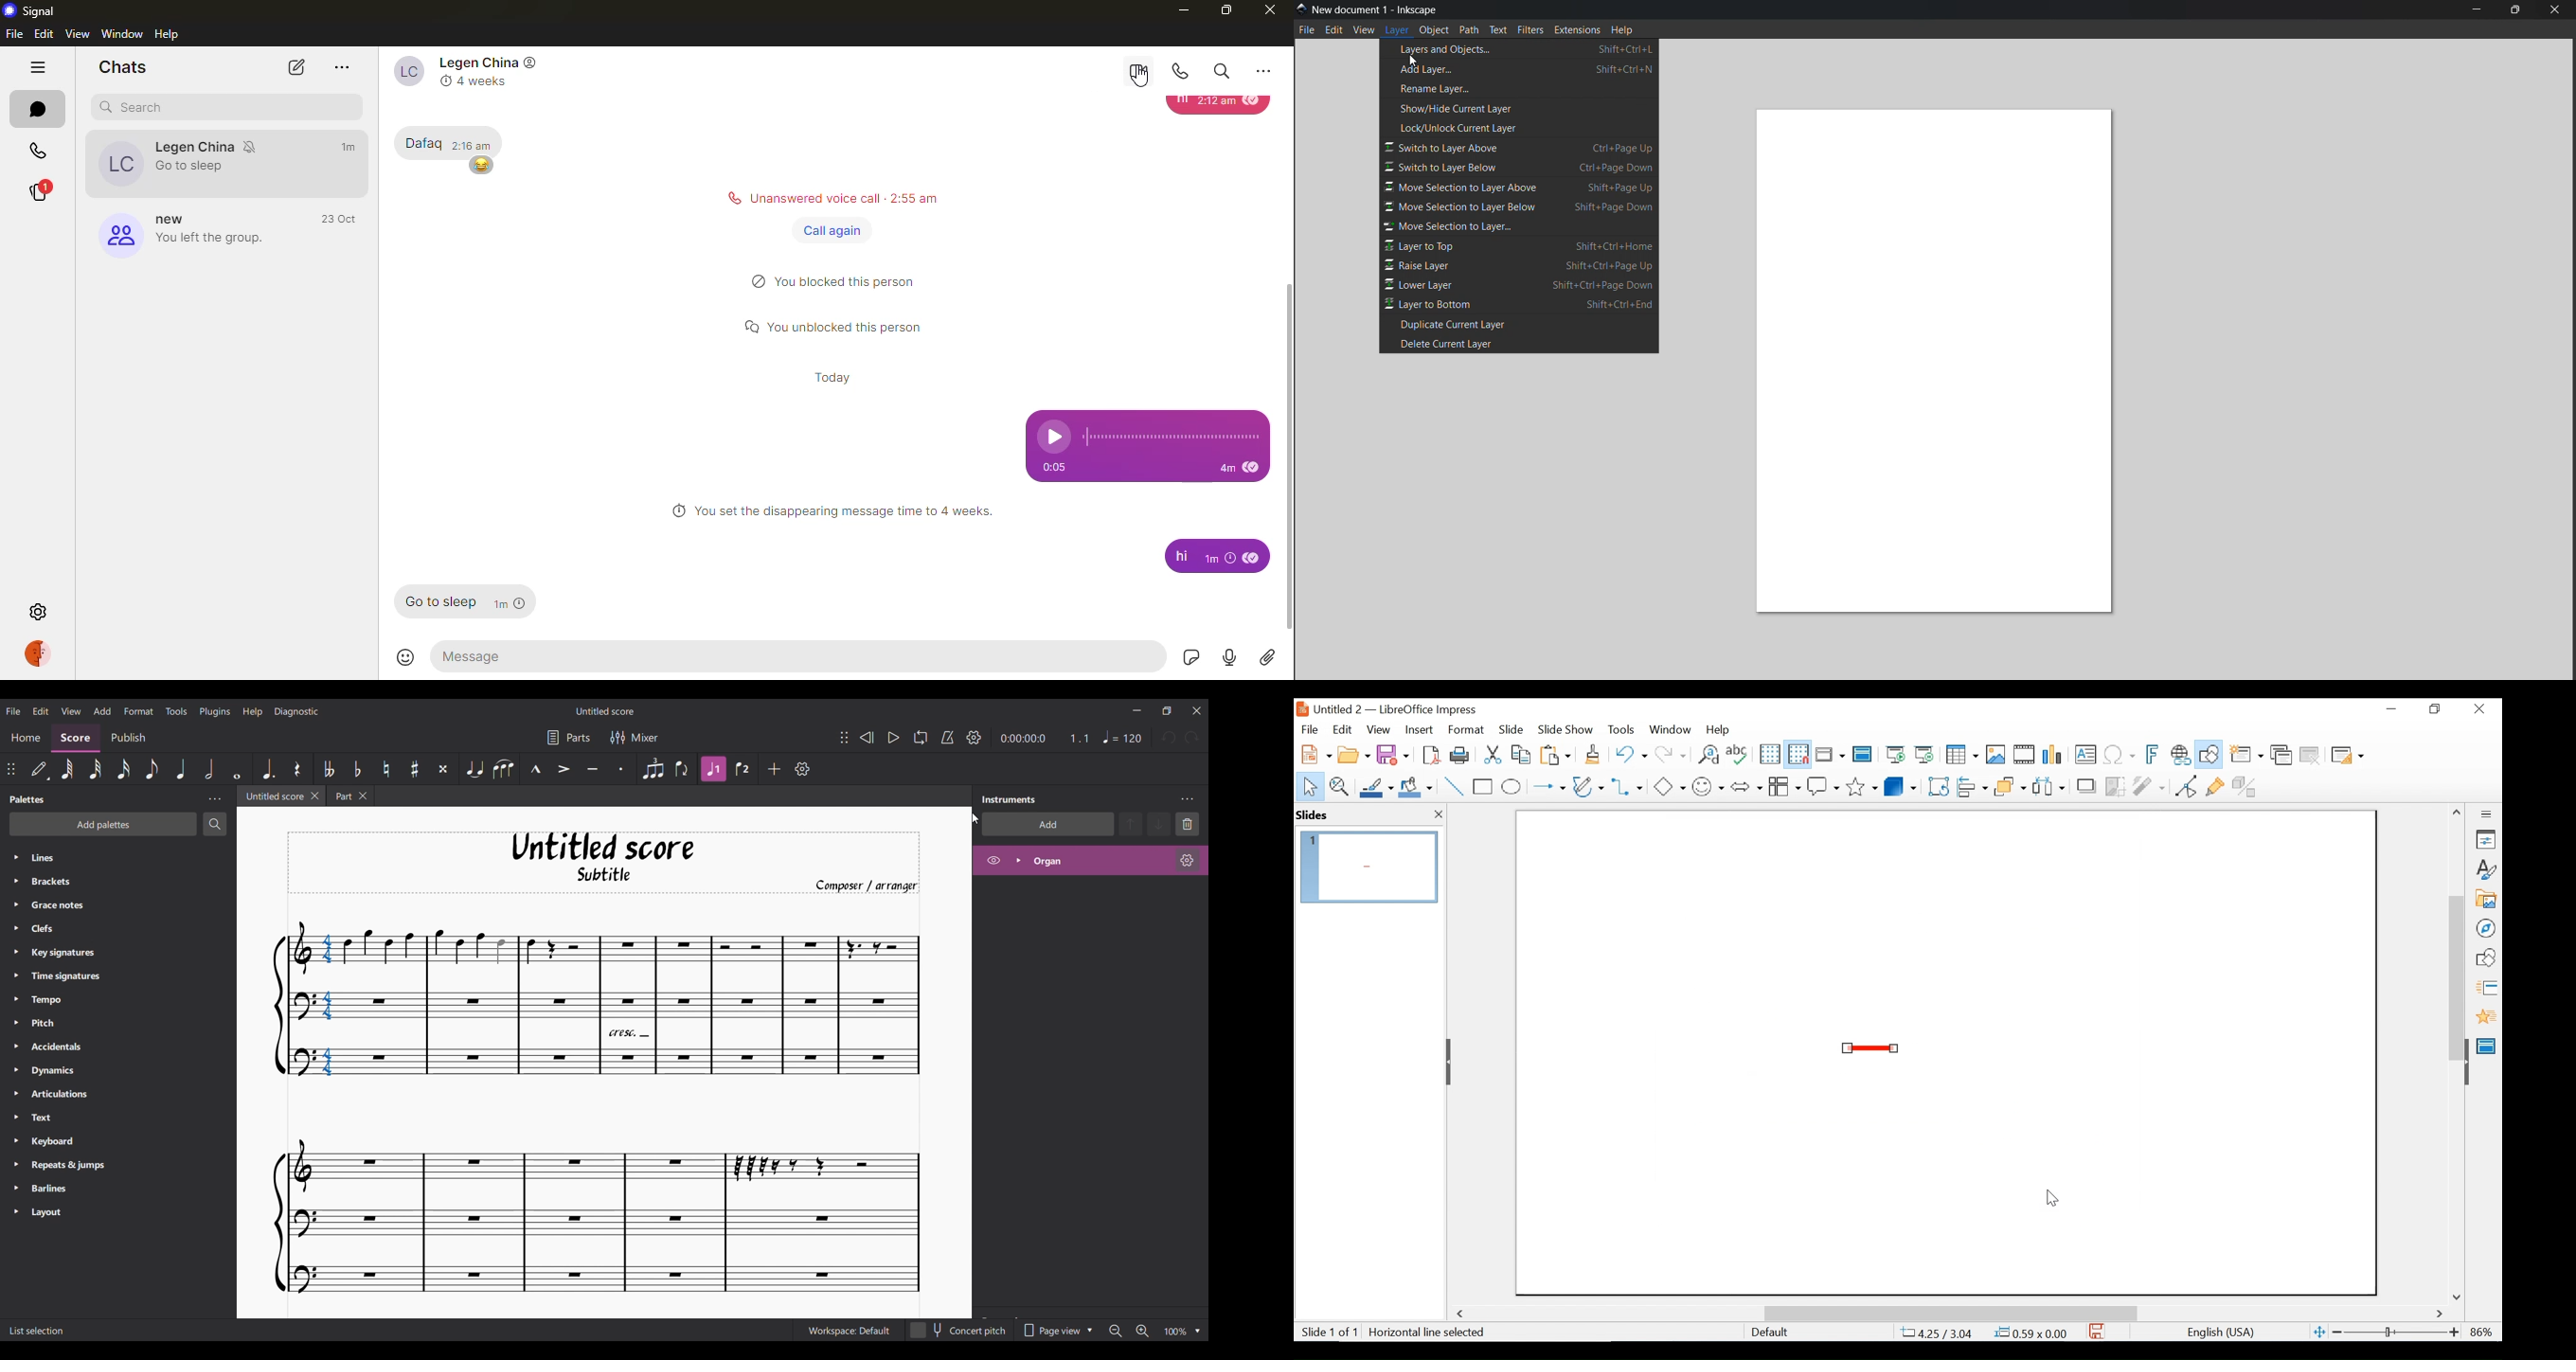 This screenshot has height=1372, width=2576. What do you see at coordinates (673, 512) in the screenshot?
I see `clock logo` at bounding box center [673, 512].